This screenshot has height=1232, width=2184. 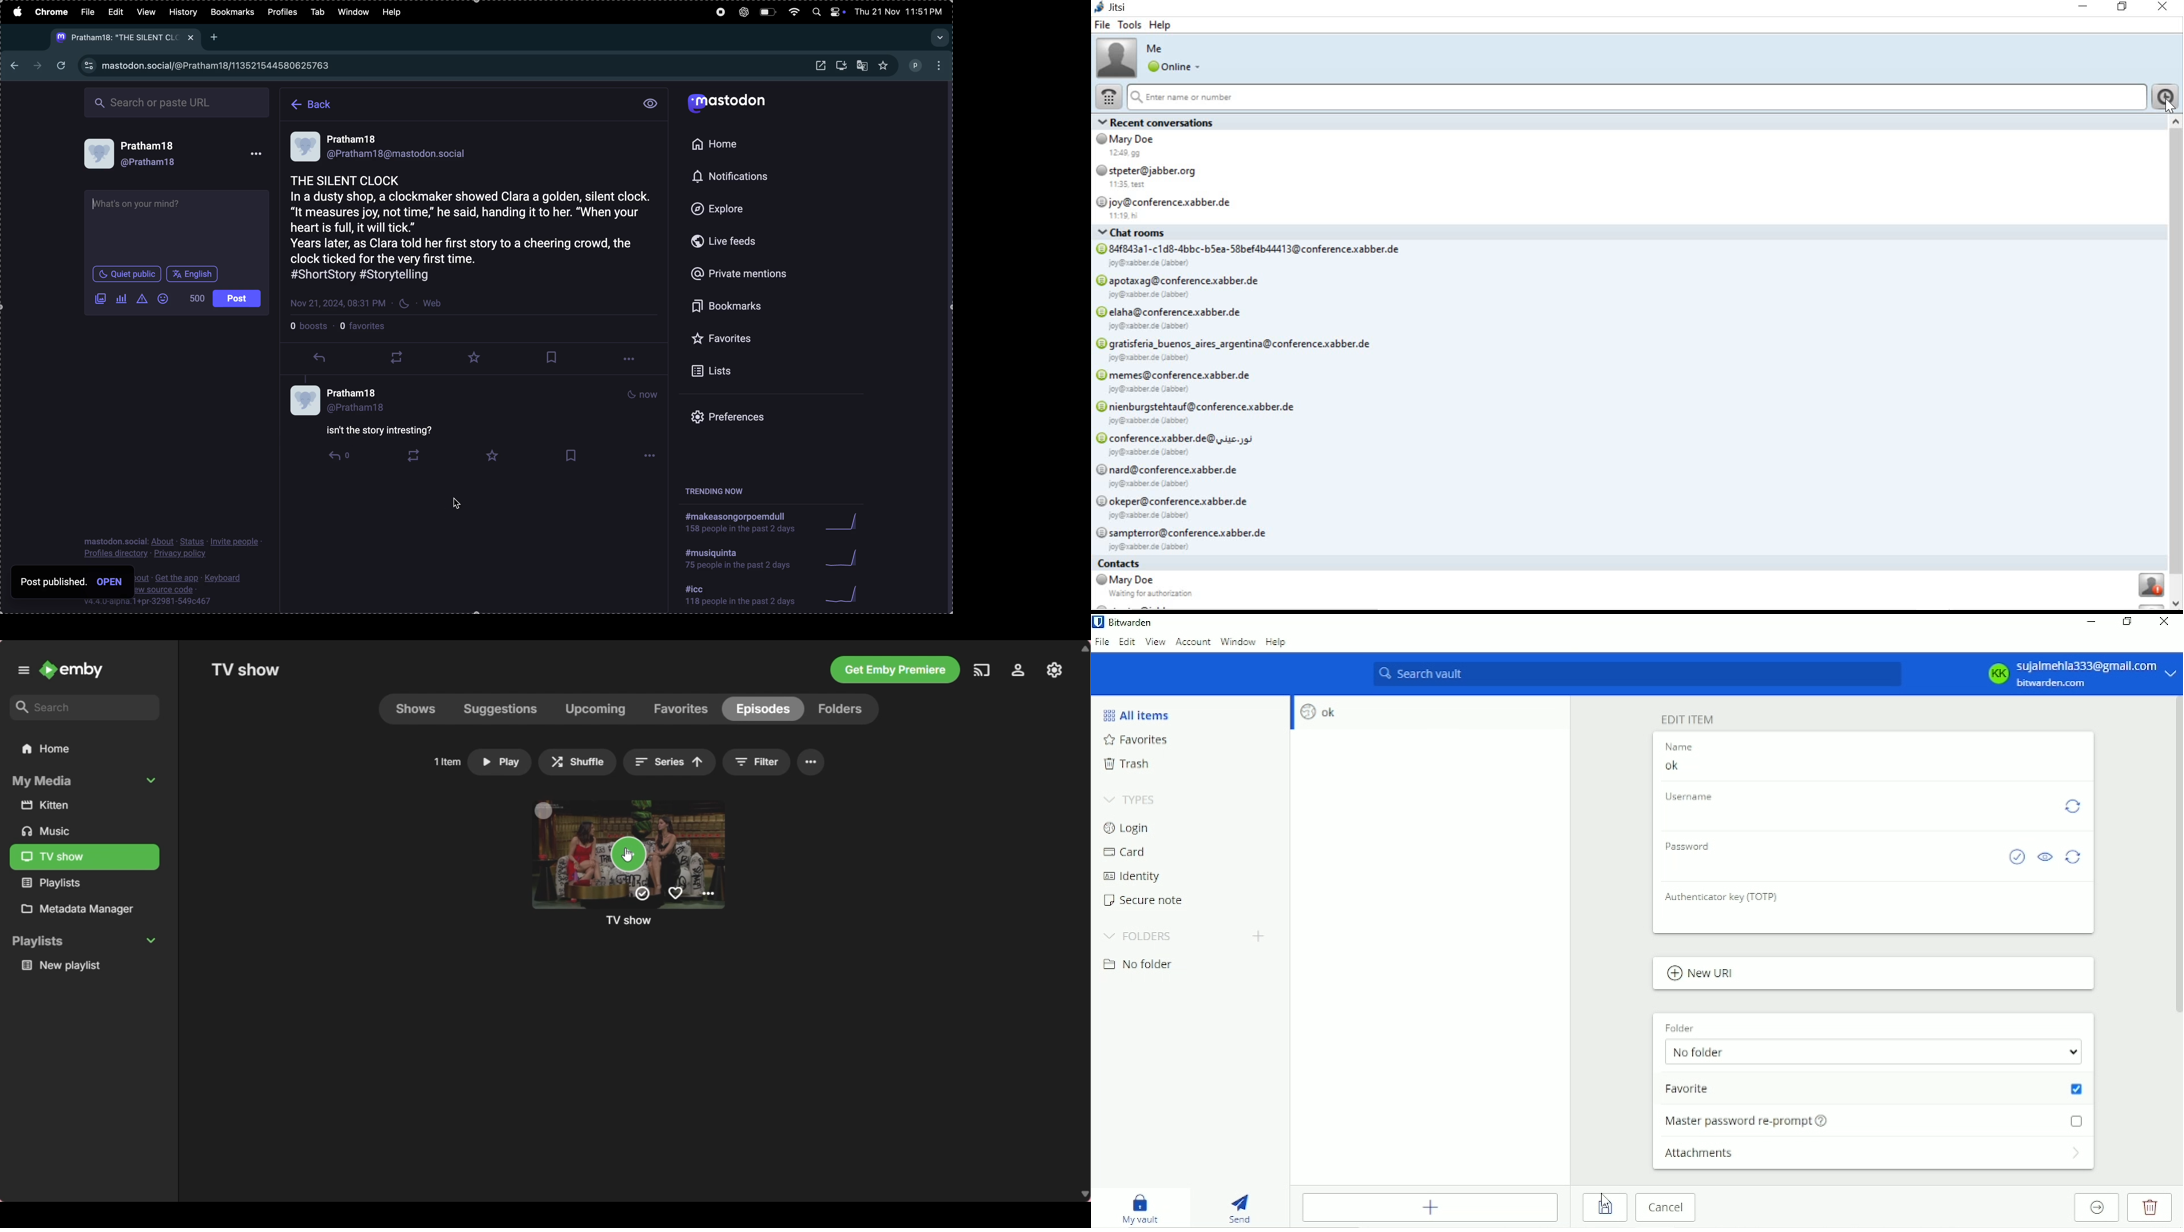 What do you see at coordinates (1155, 48) in the screenshot?
I see `Account name` at bounding box center [1155, 48].